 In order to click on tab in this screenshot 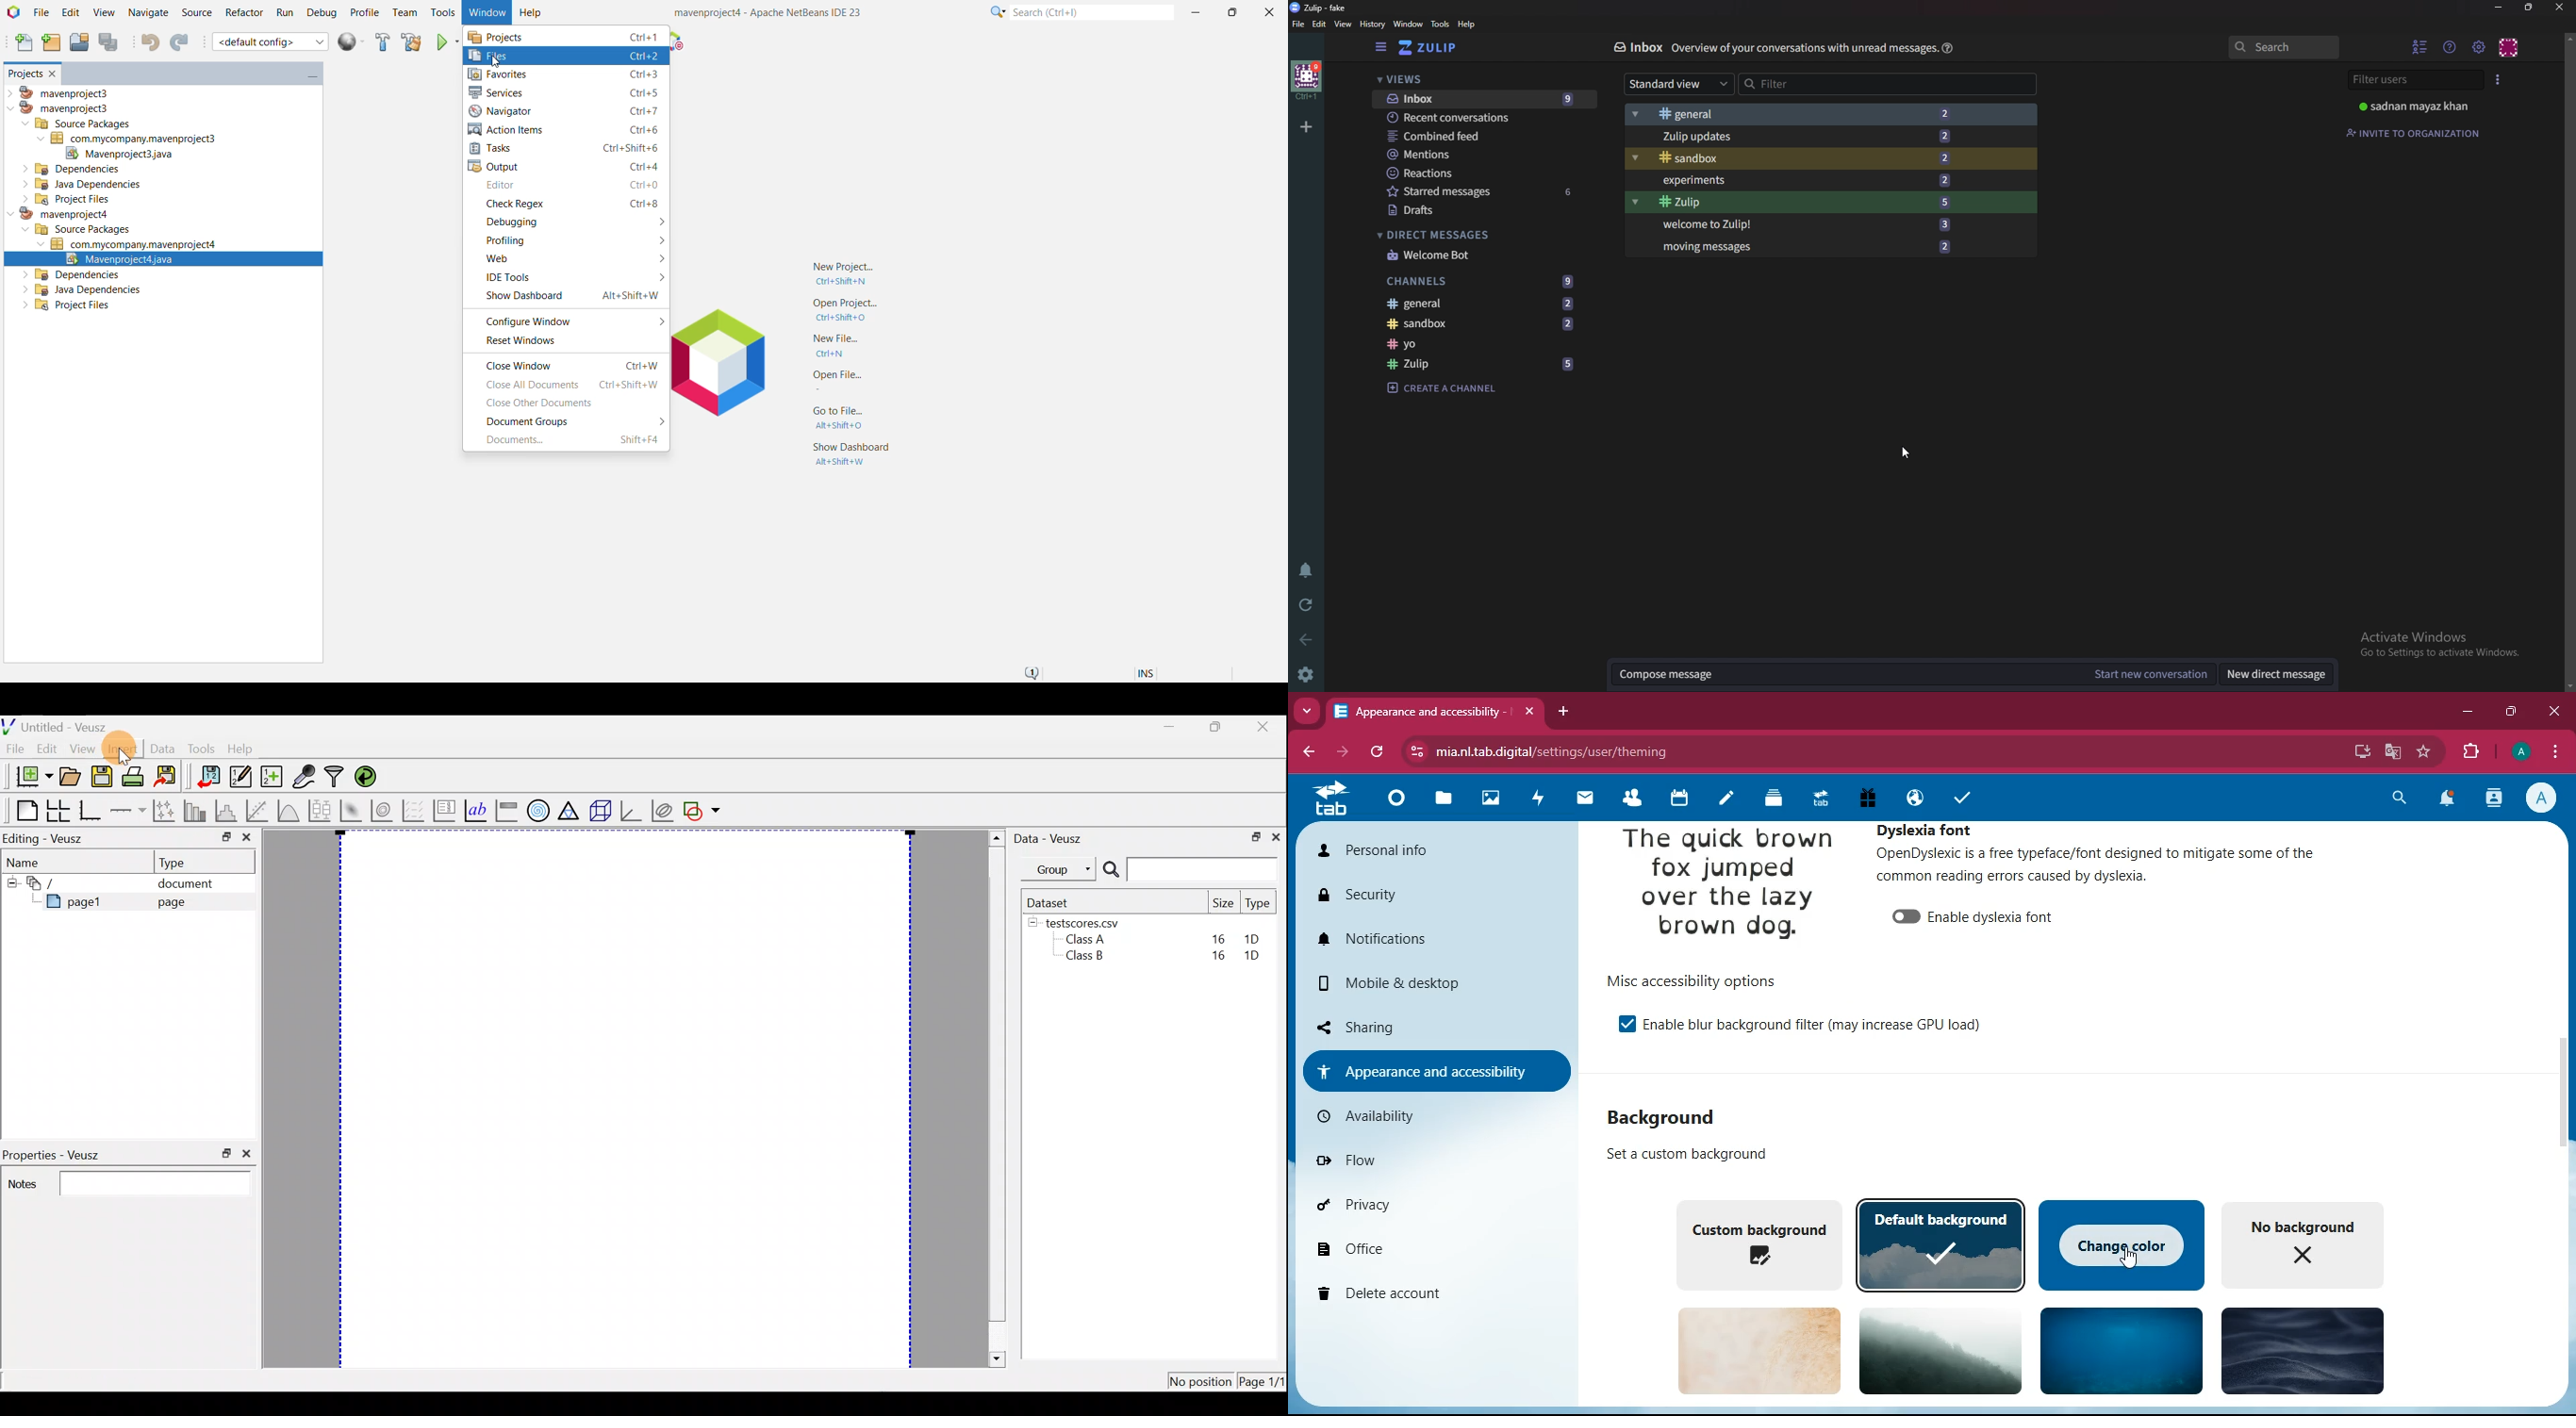, I will do `click(1819, 799)`.